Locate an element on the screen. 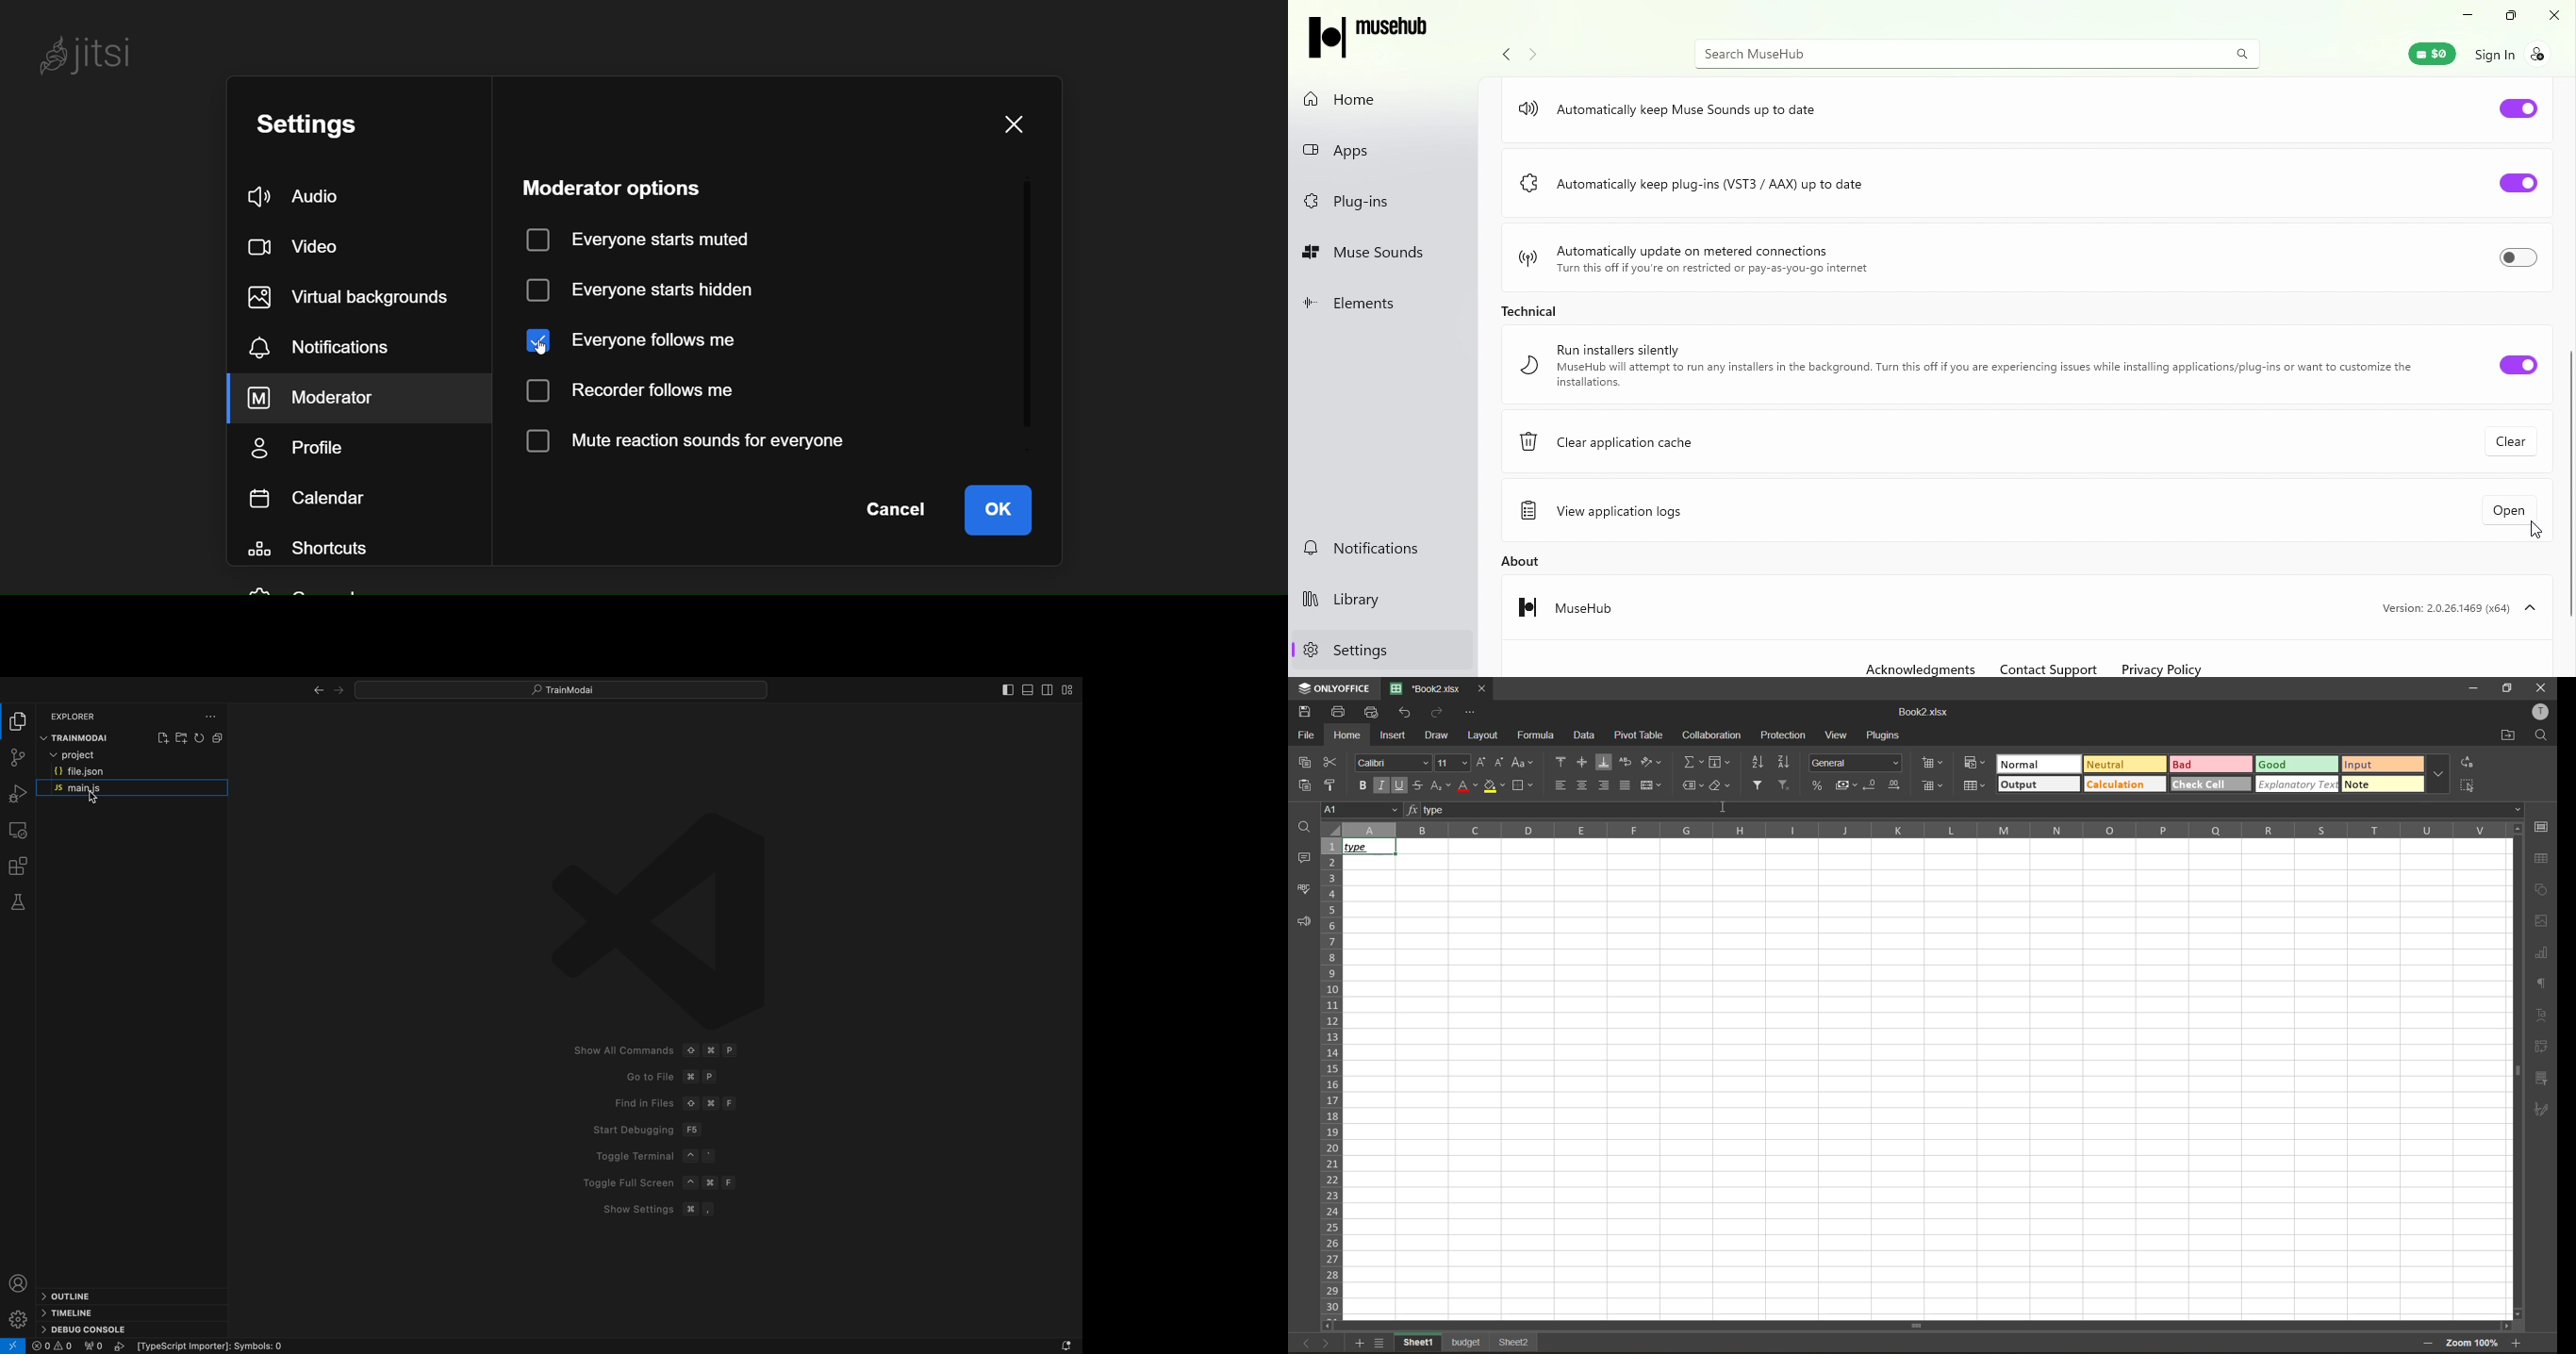  About is located at coordinates (1525, 566).